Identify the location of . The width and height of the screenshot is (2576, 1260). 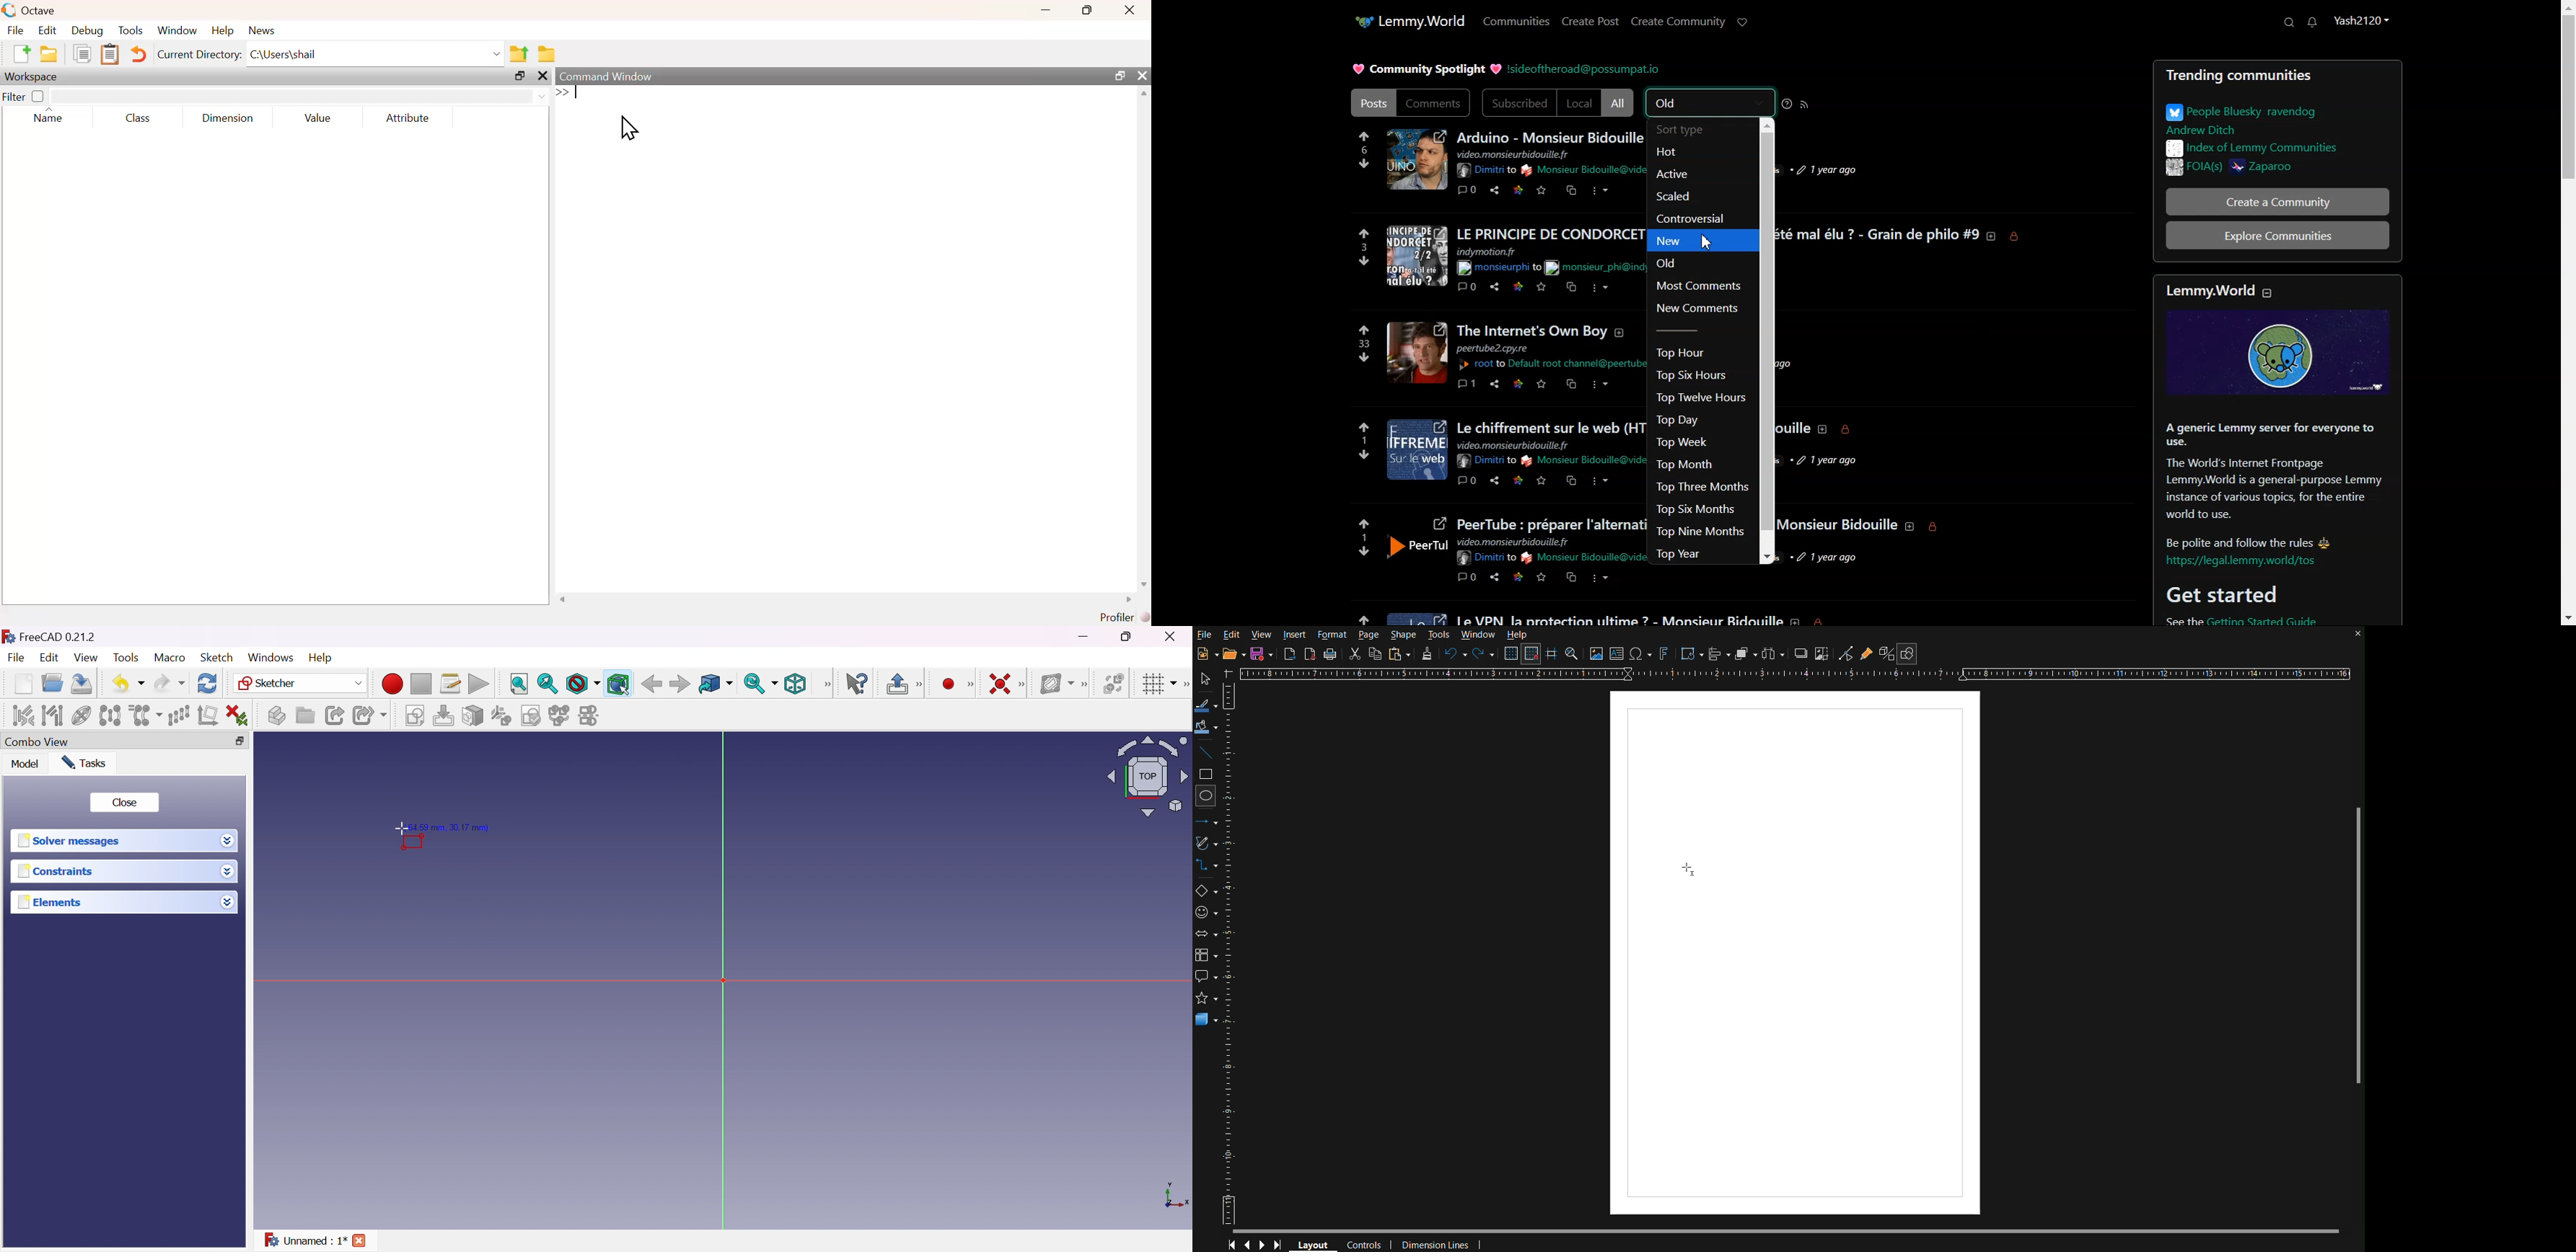
(1419, 450).